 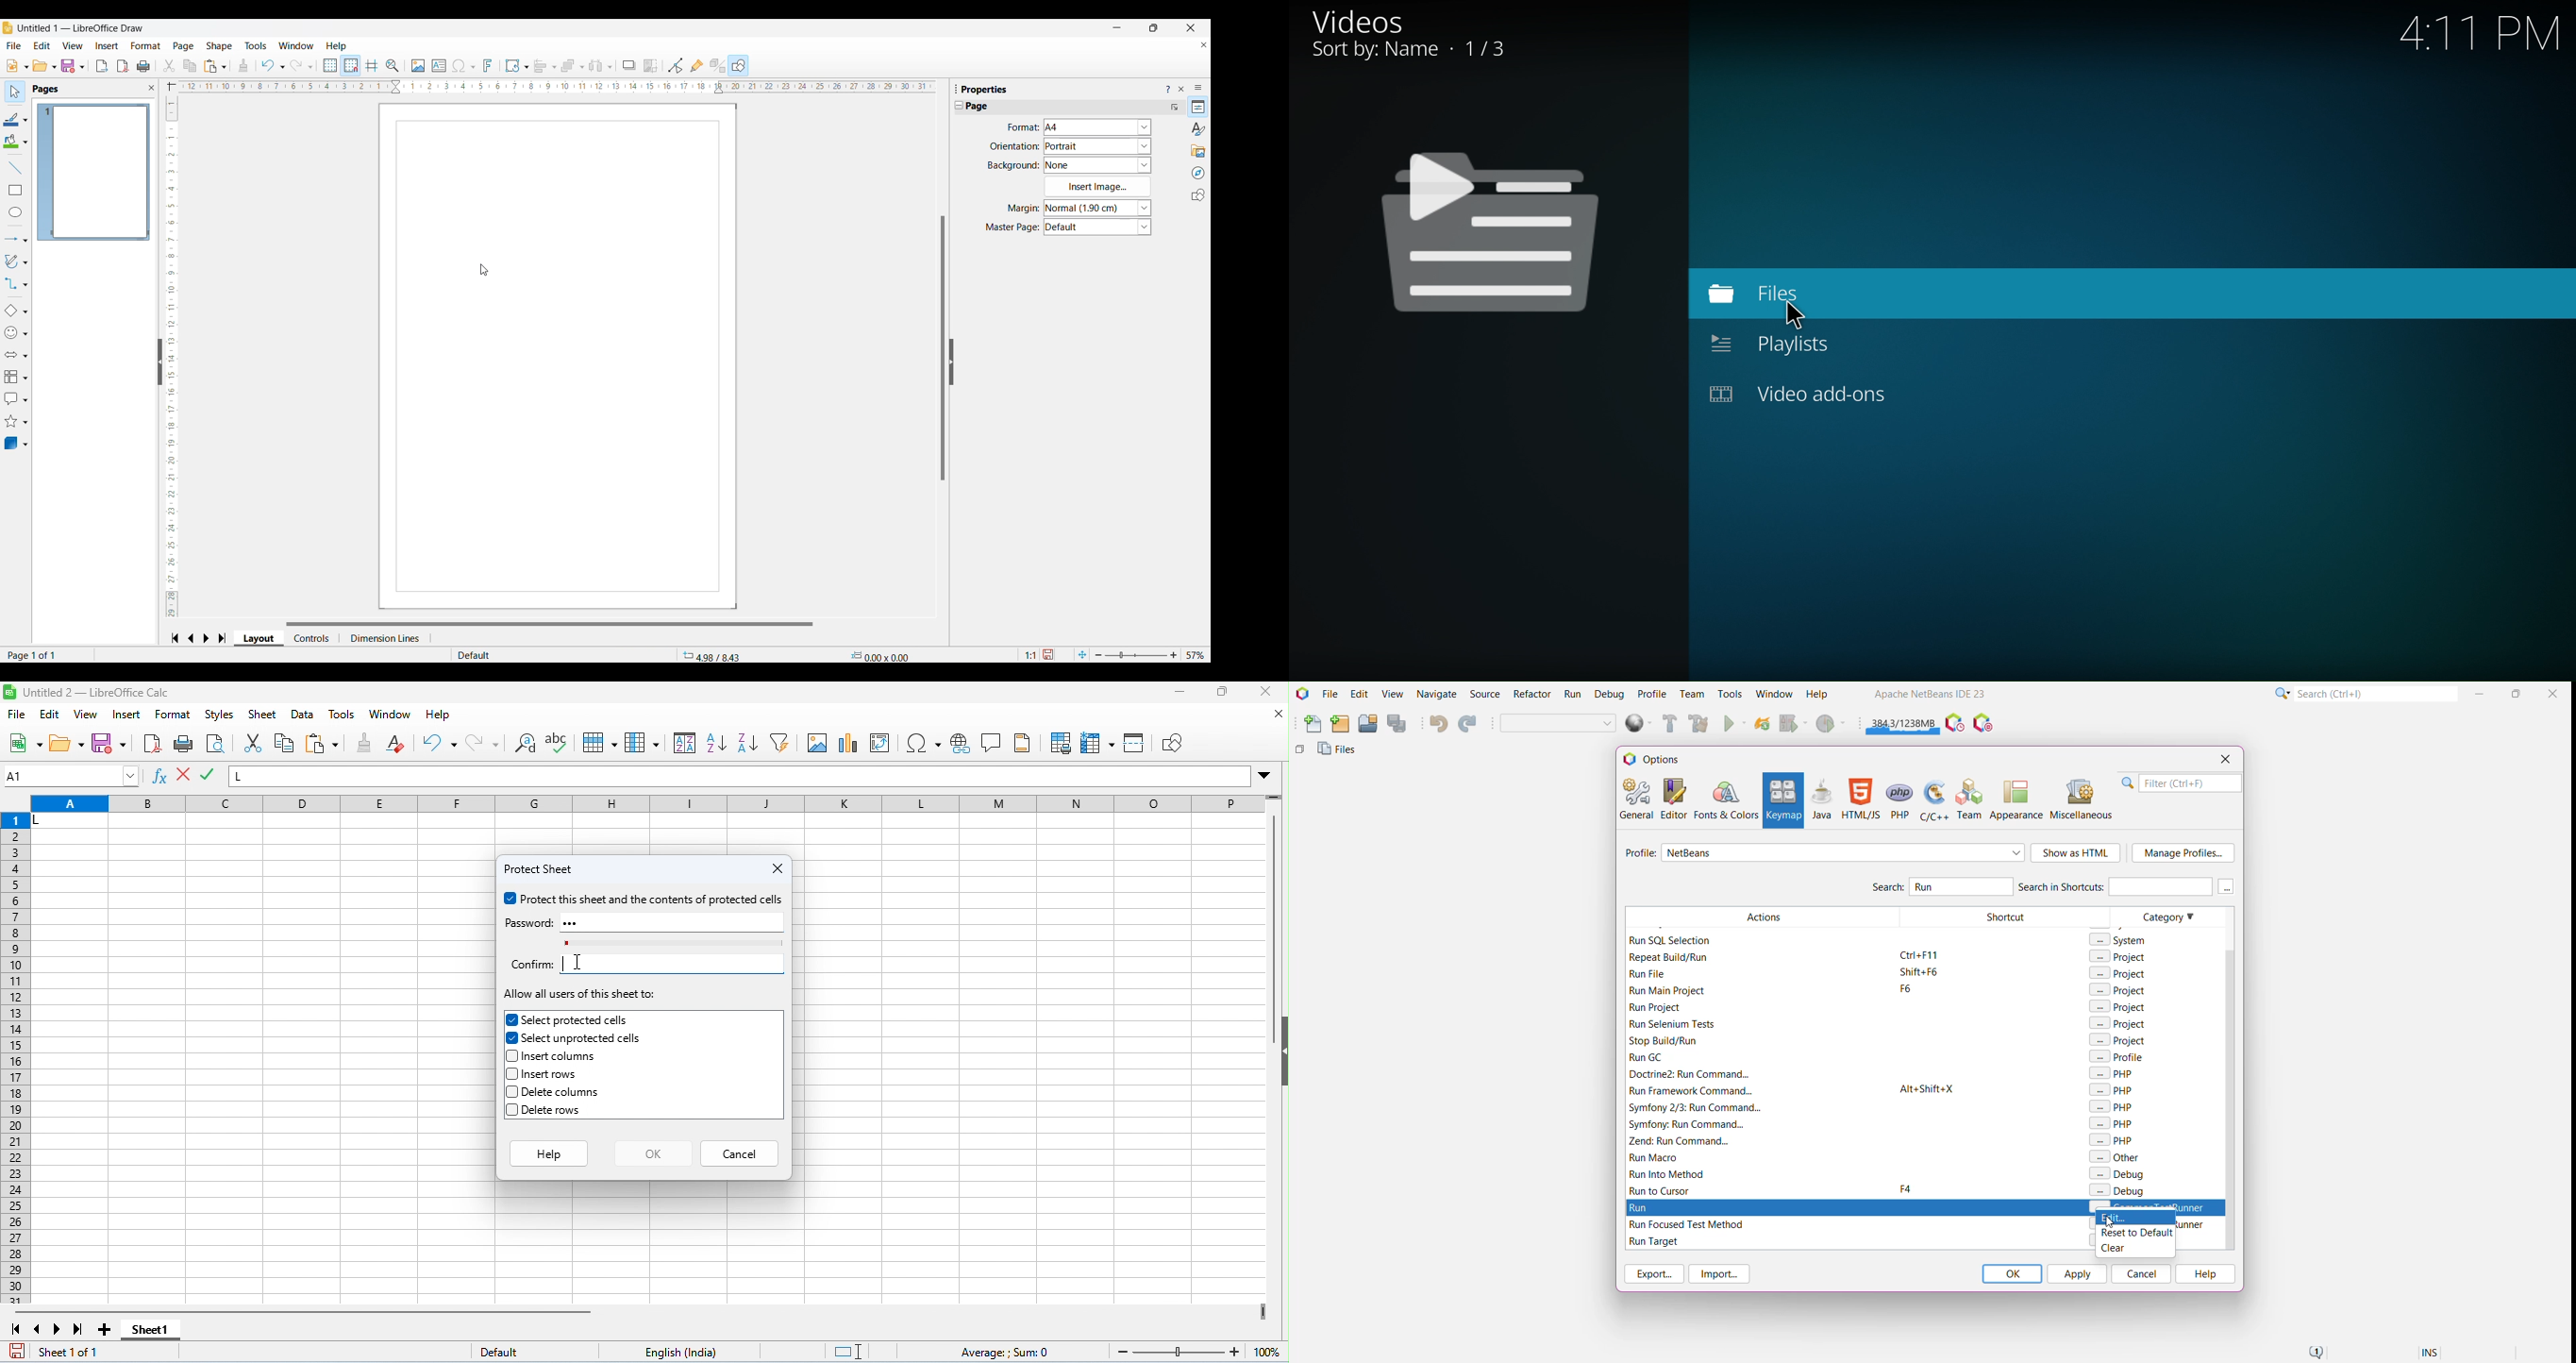 What do you see at coordinates (73, 66) in the screenshot?
I see `Save options` at bounding box center [73, 66].